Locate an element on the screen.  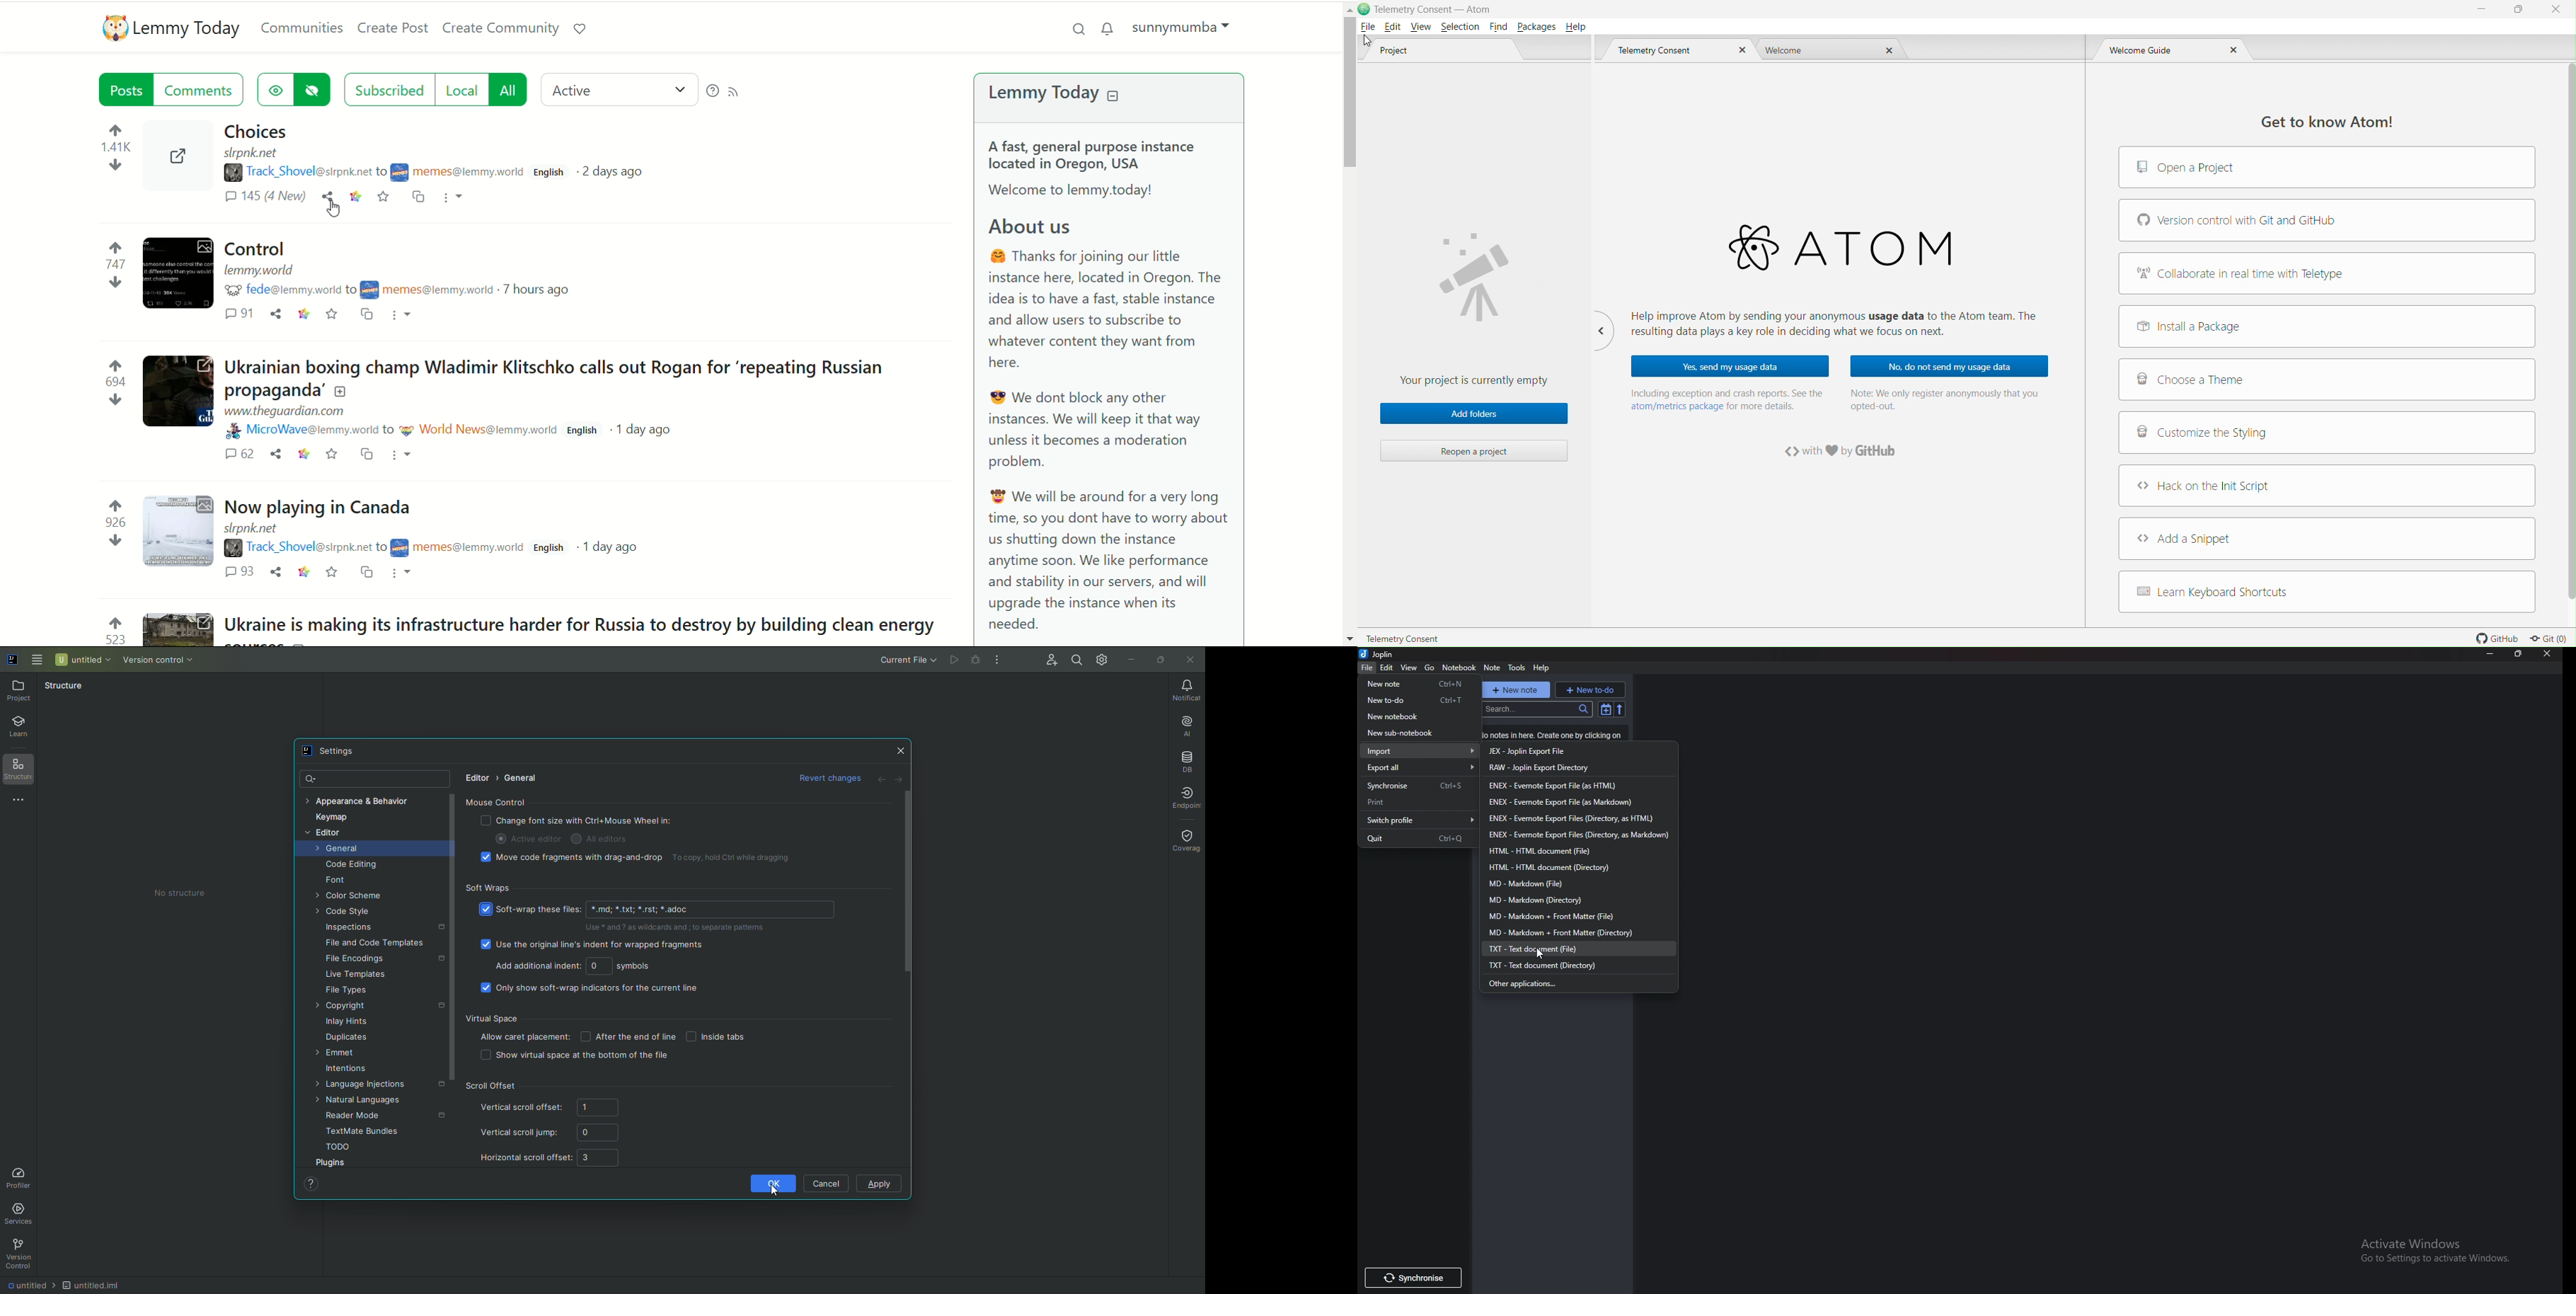
markdown + front matter file is located at coordinates (1568, 915).